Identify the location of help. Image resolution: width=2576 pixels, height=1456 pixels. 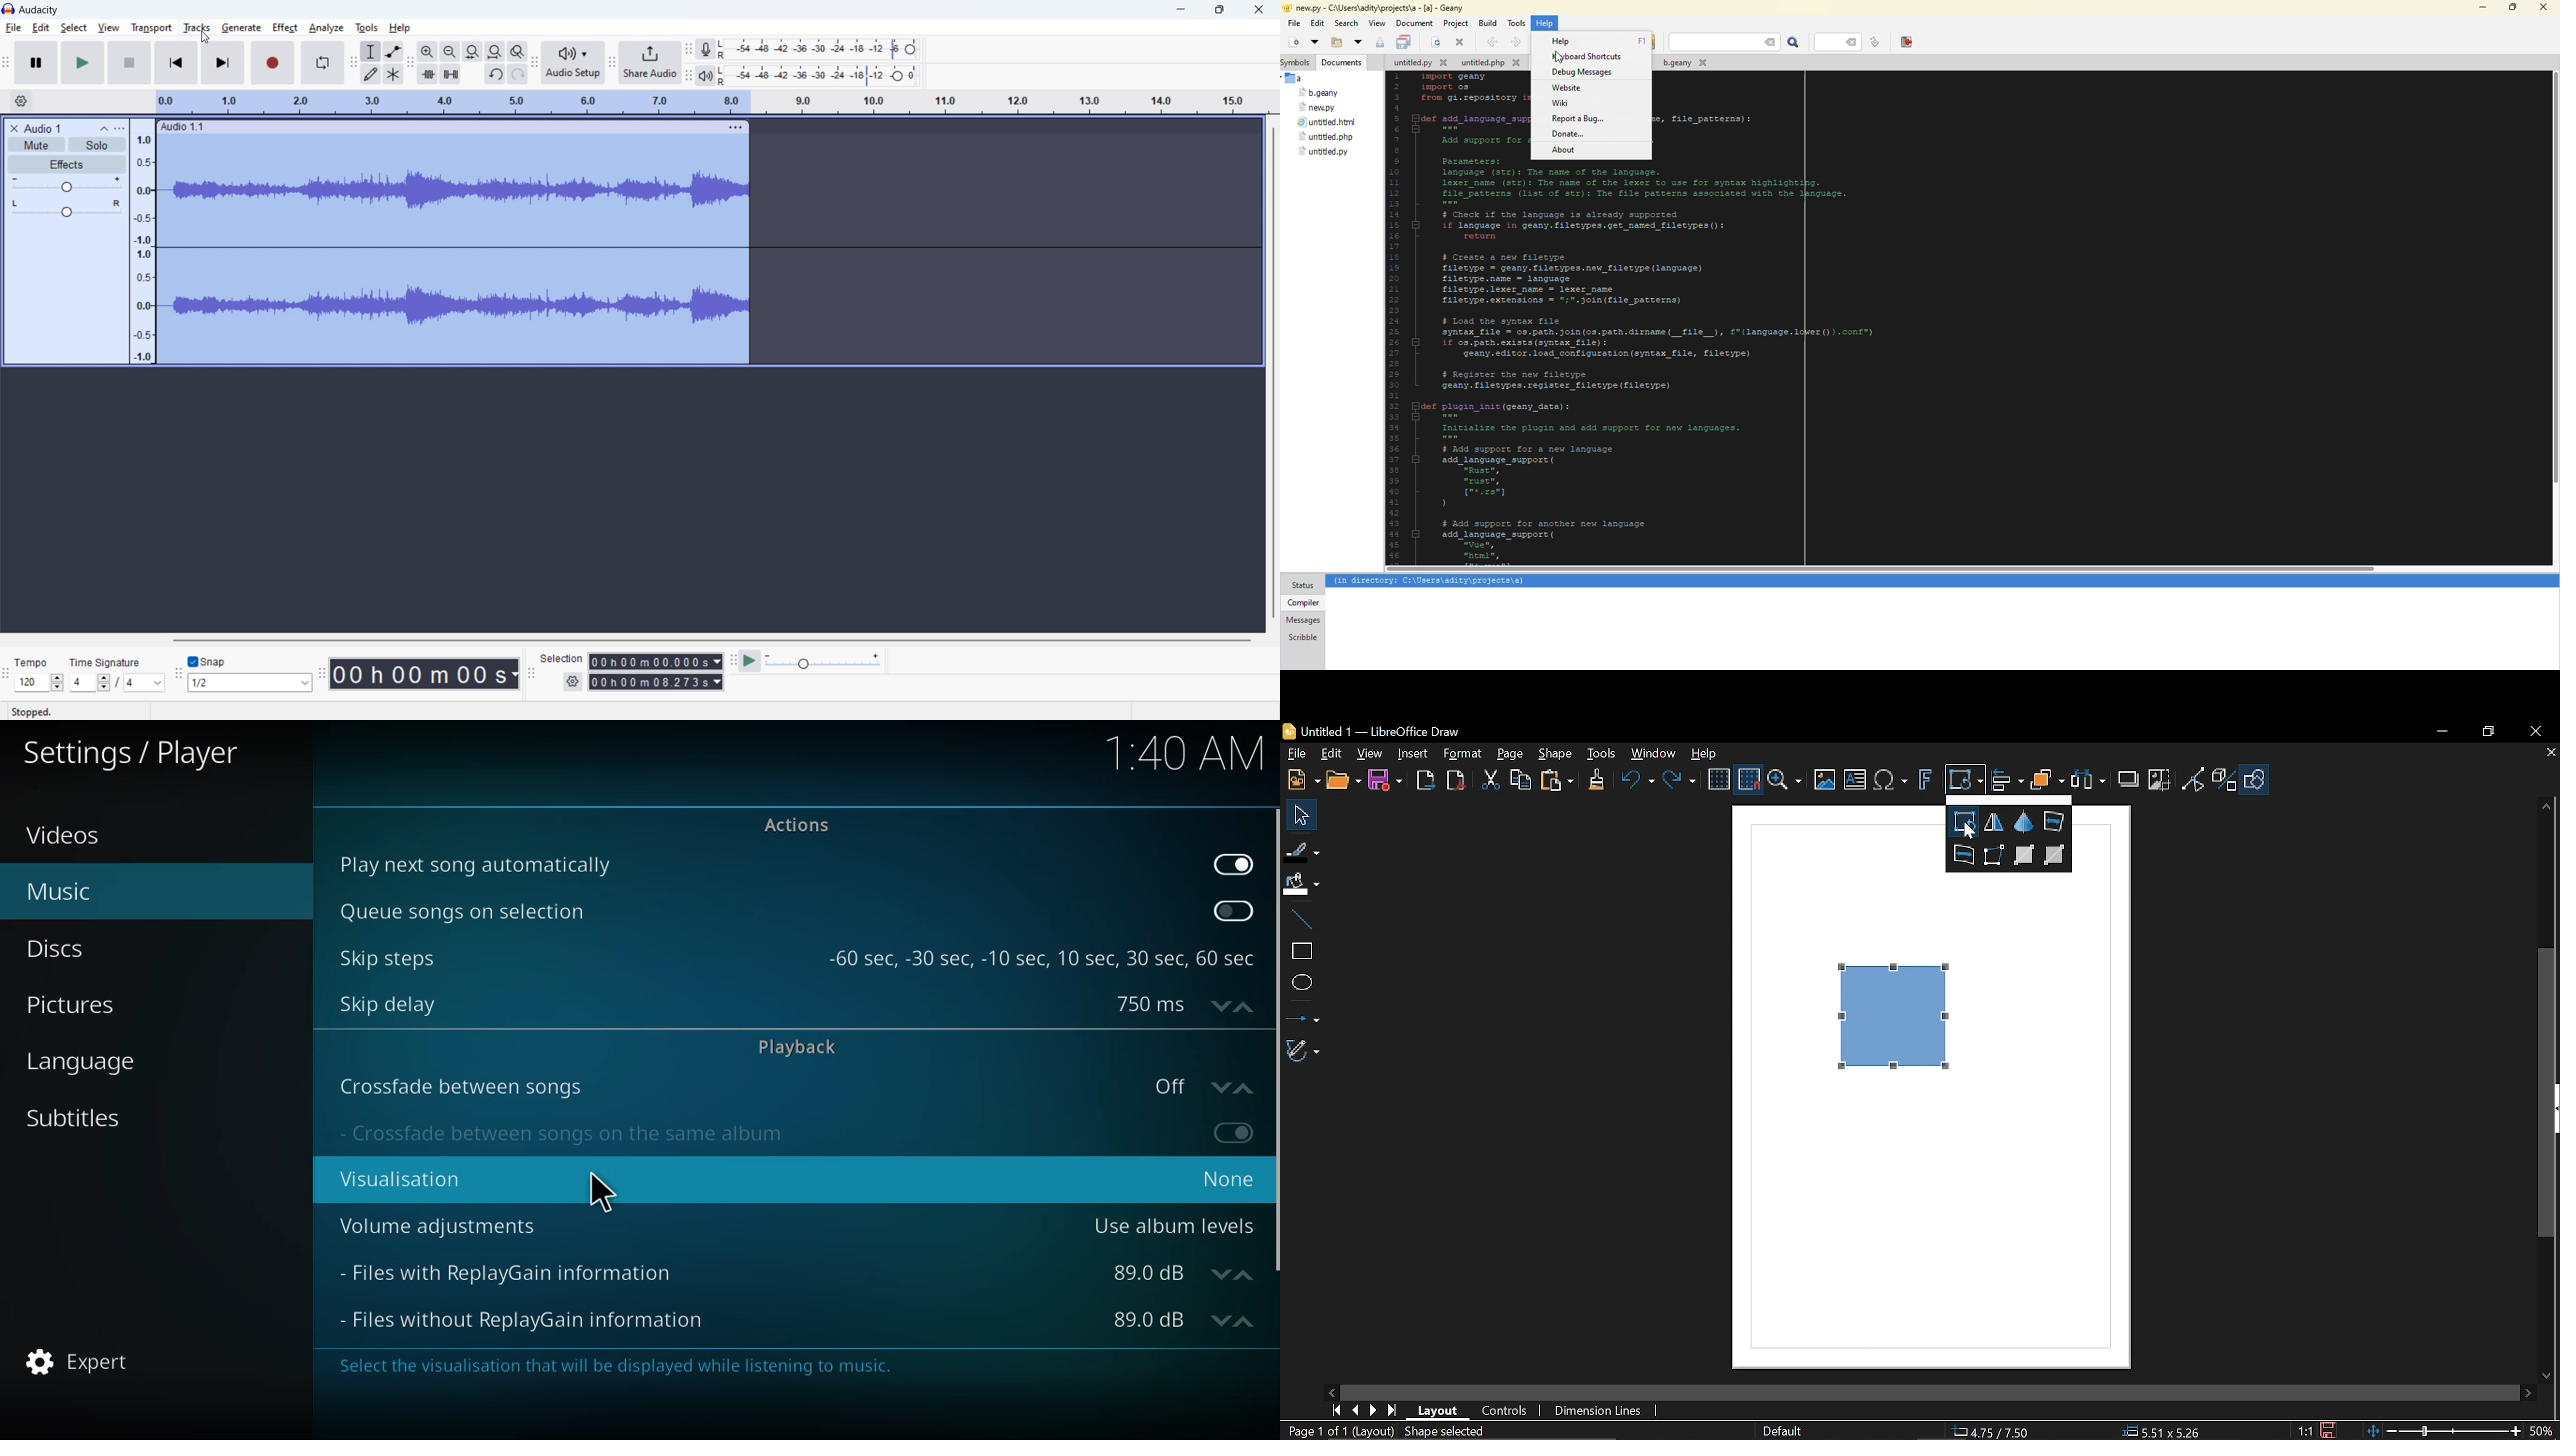
(401, 28).